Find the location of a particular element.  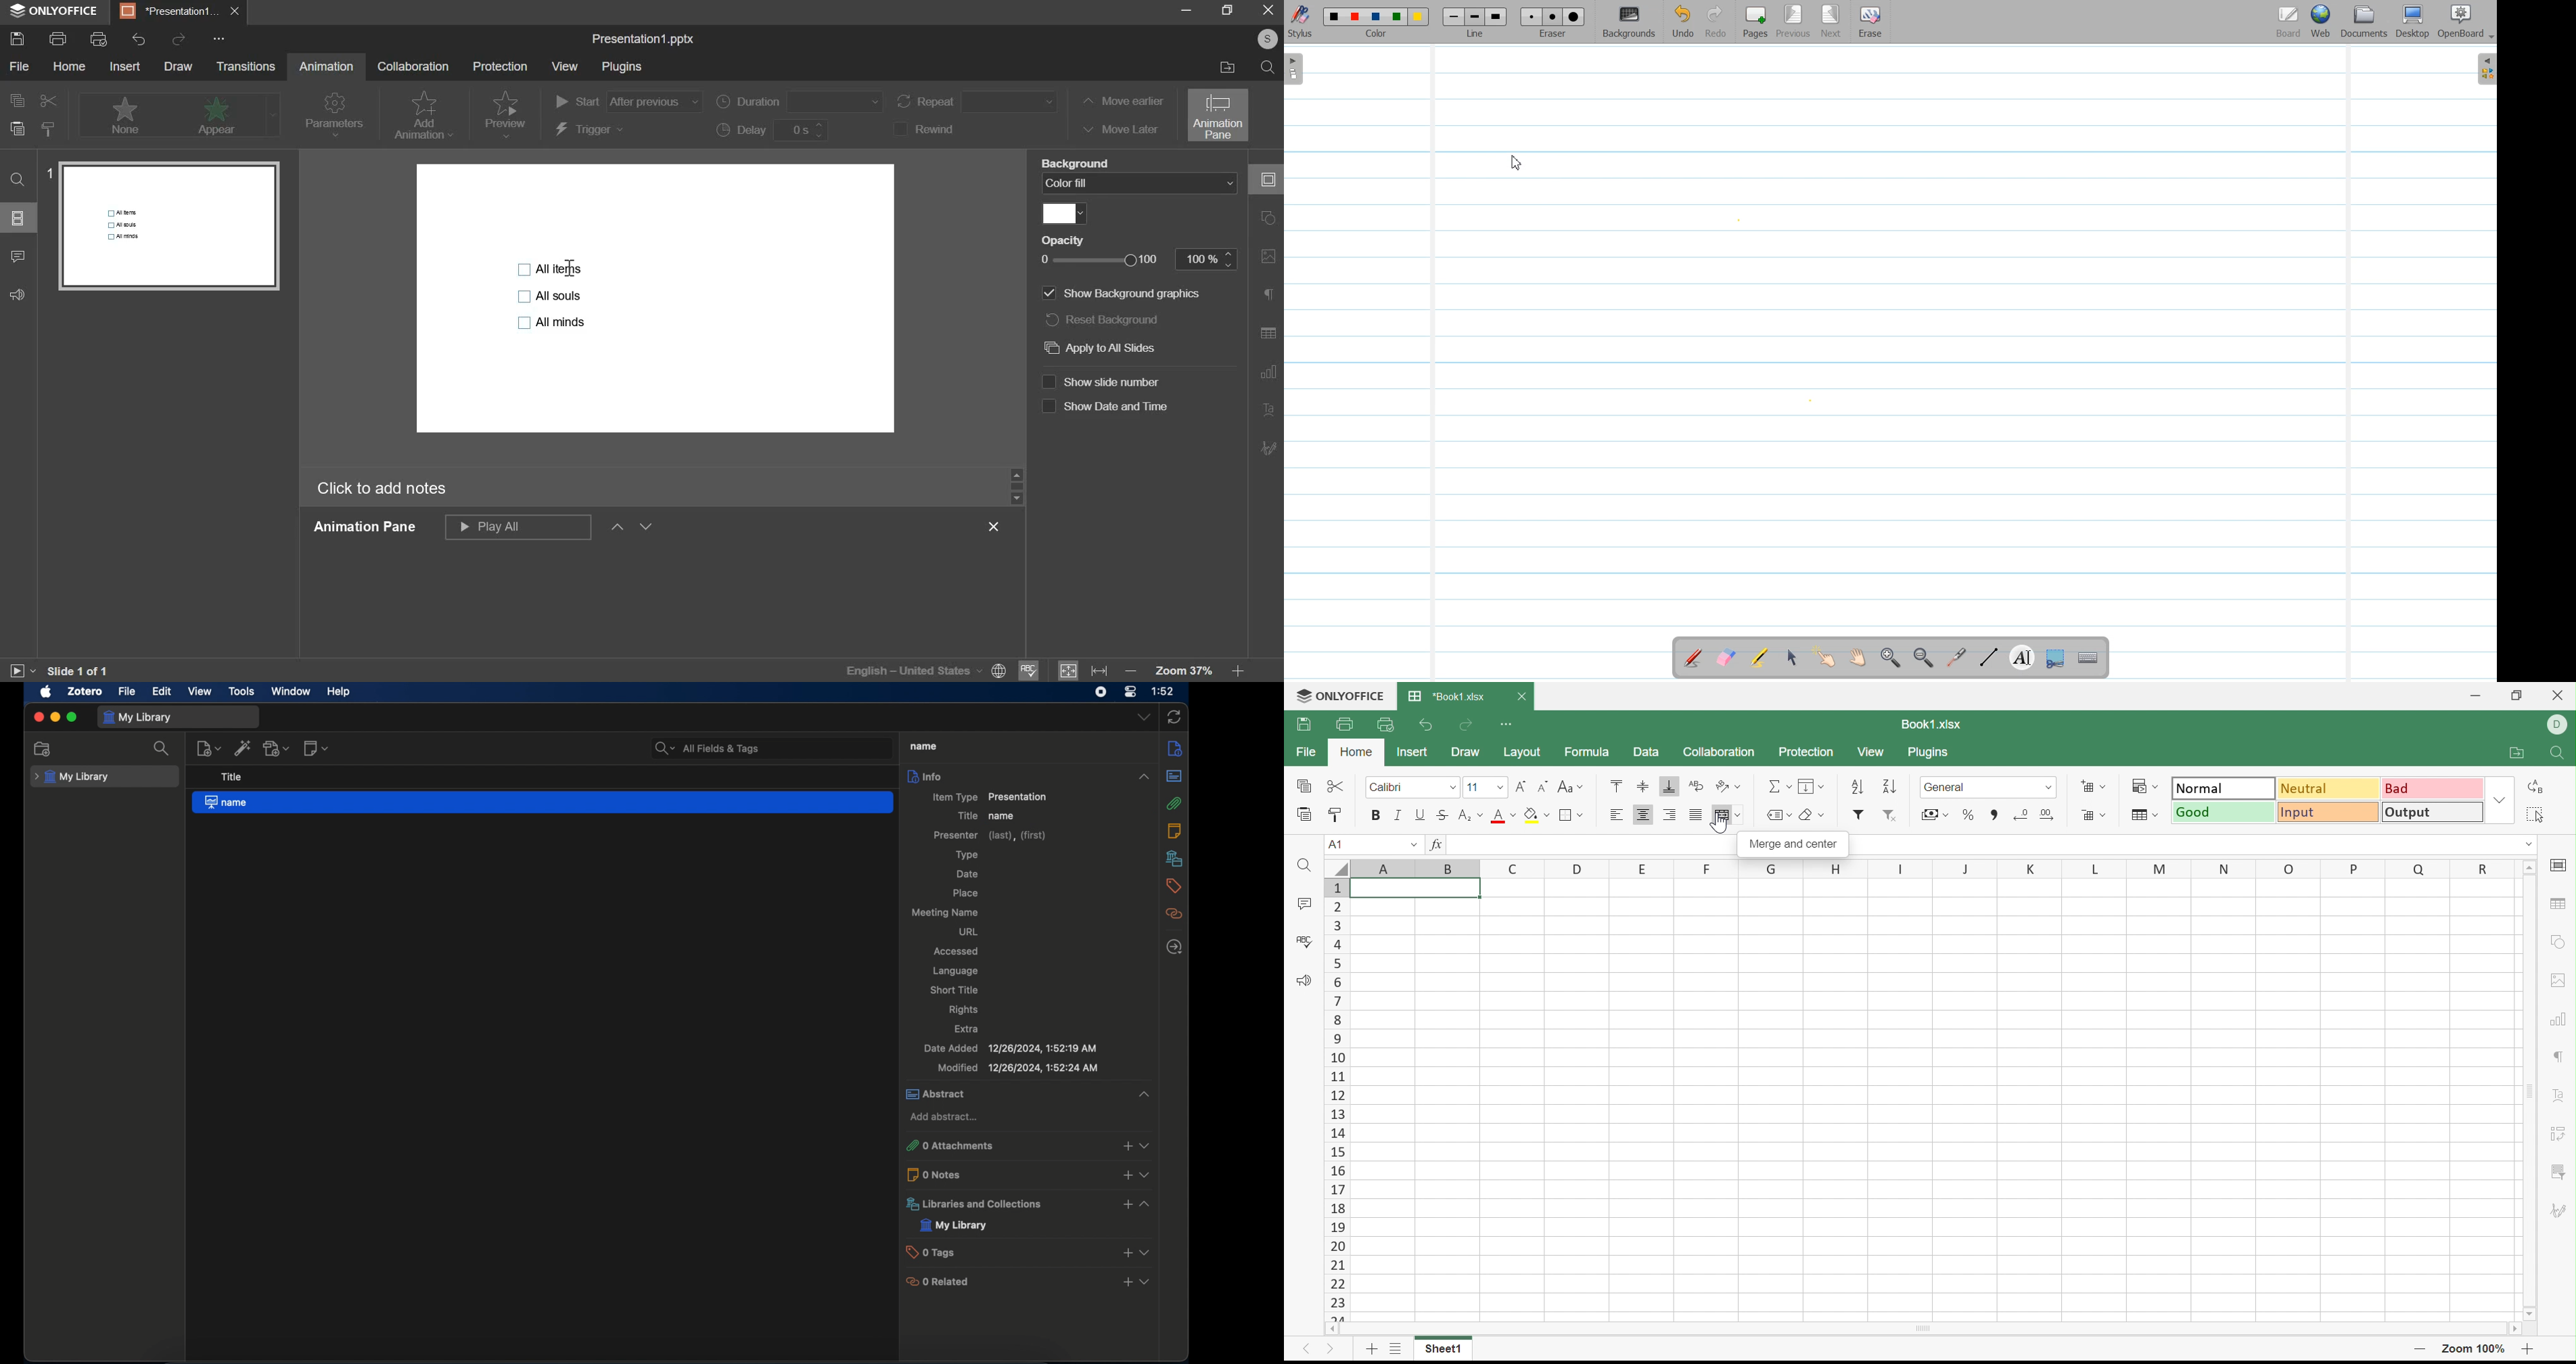

Scroll Bar is located at coordinates (2530, 1091).